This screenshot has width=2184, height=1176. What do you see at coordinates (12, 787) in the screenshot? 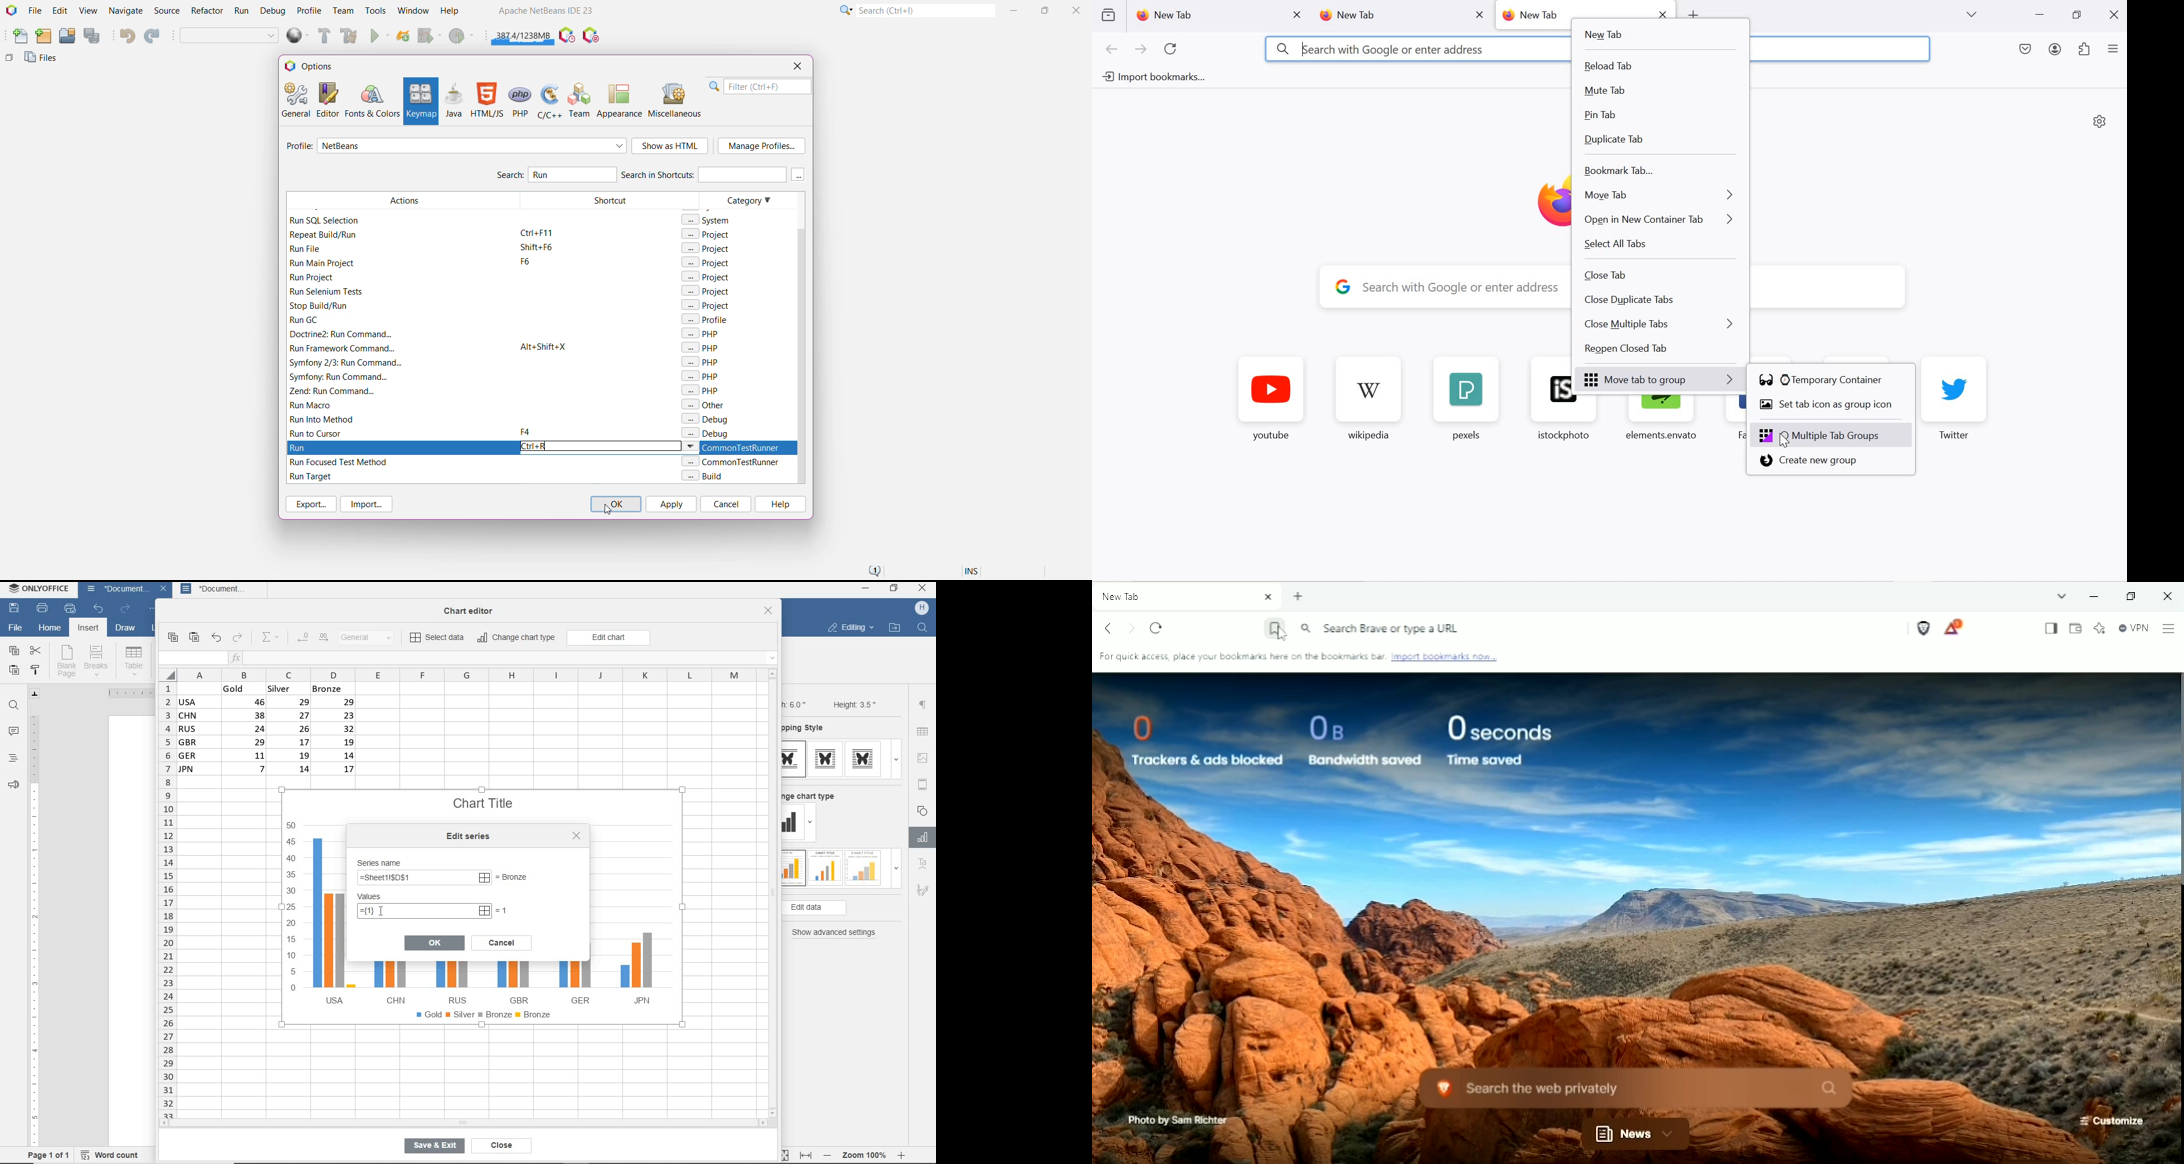
I see `feedback & support` at bounding box center [12, 787].